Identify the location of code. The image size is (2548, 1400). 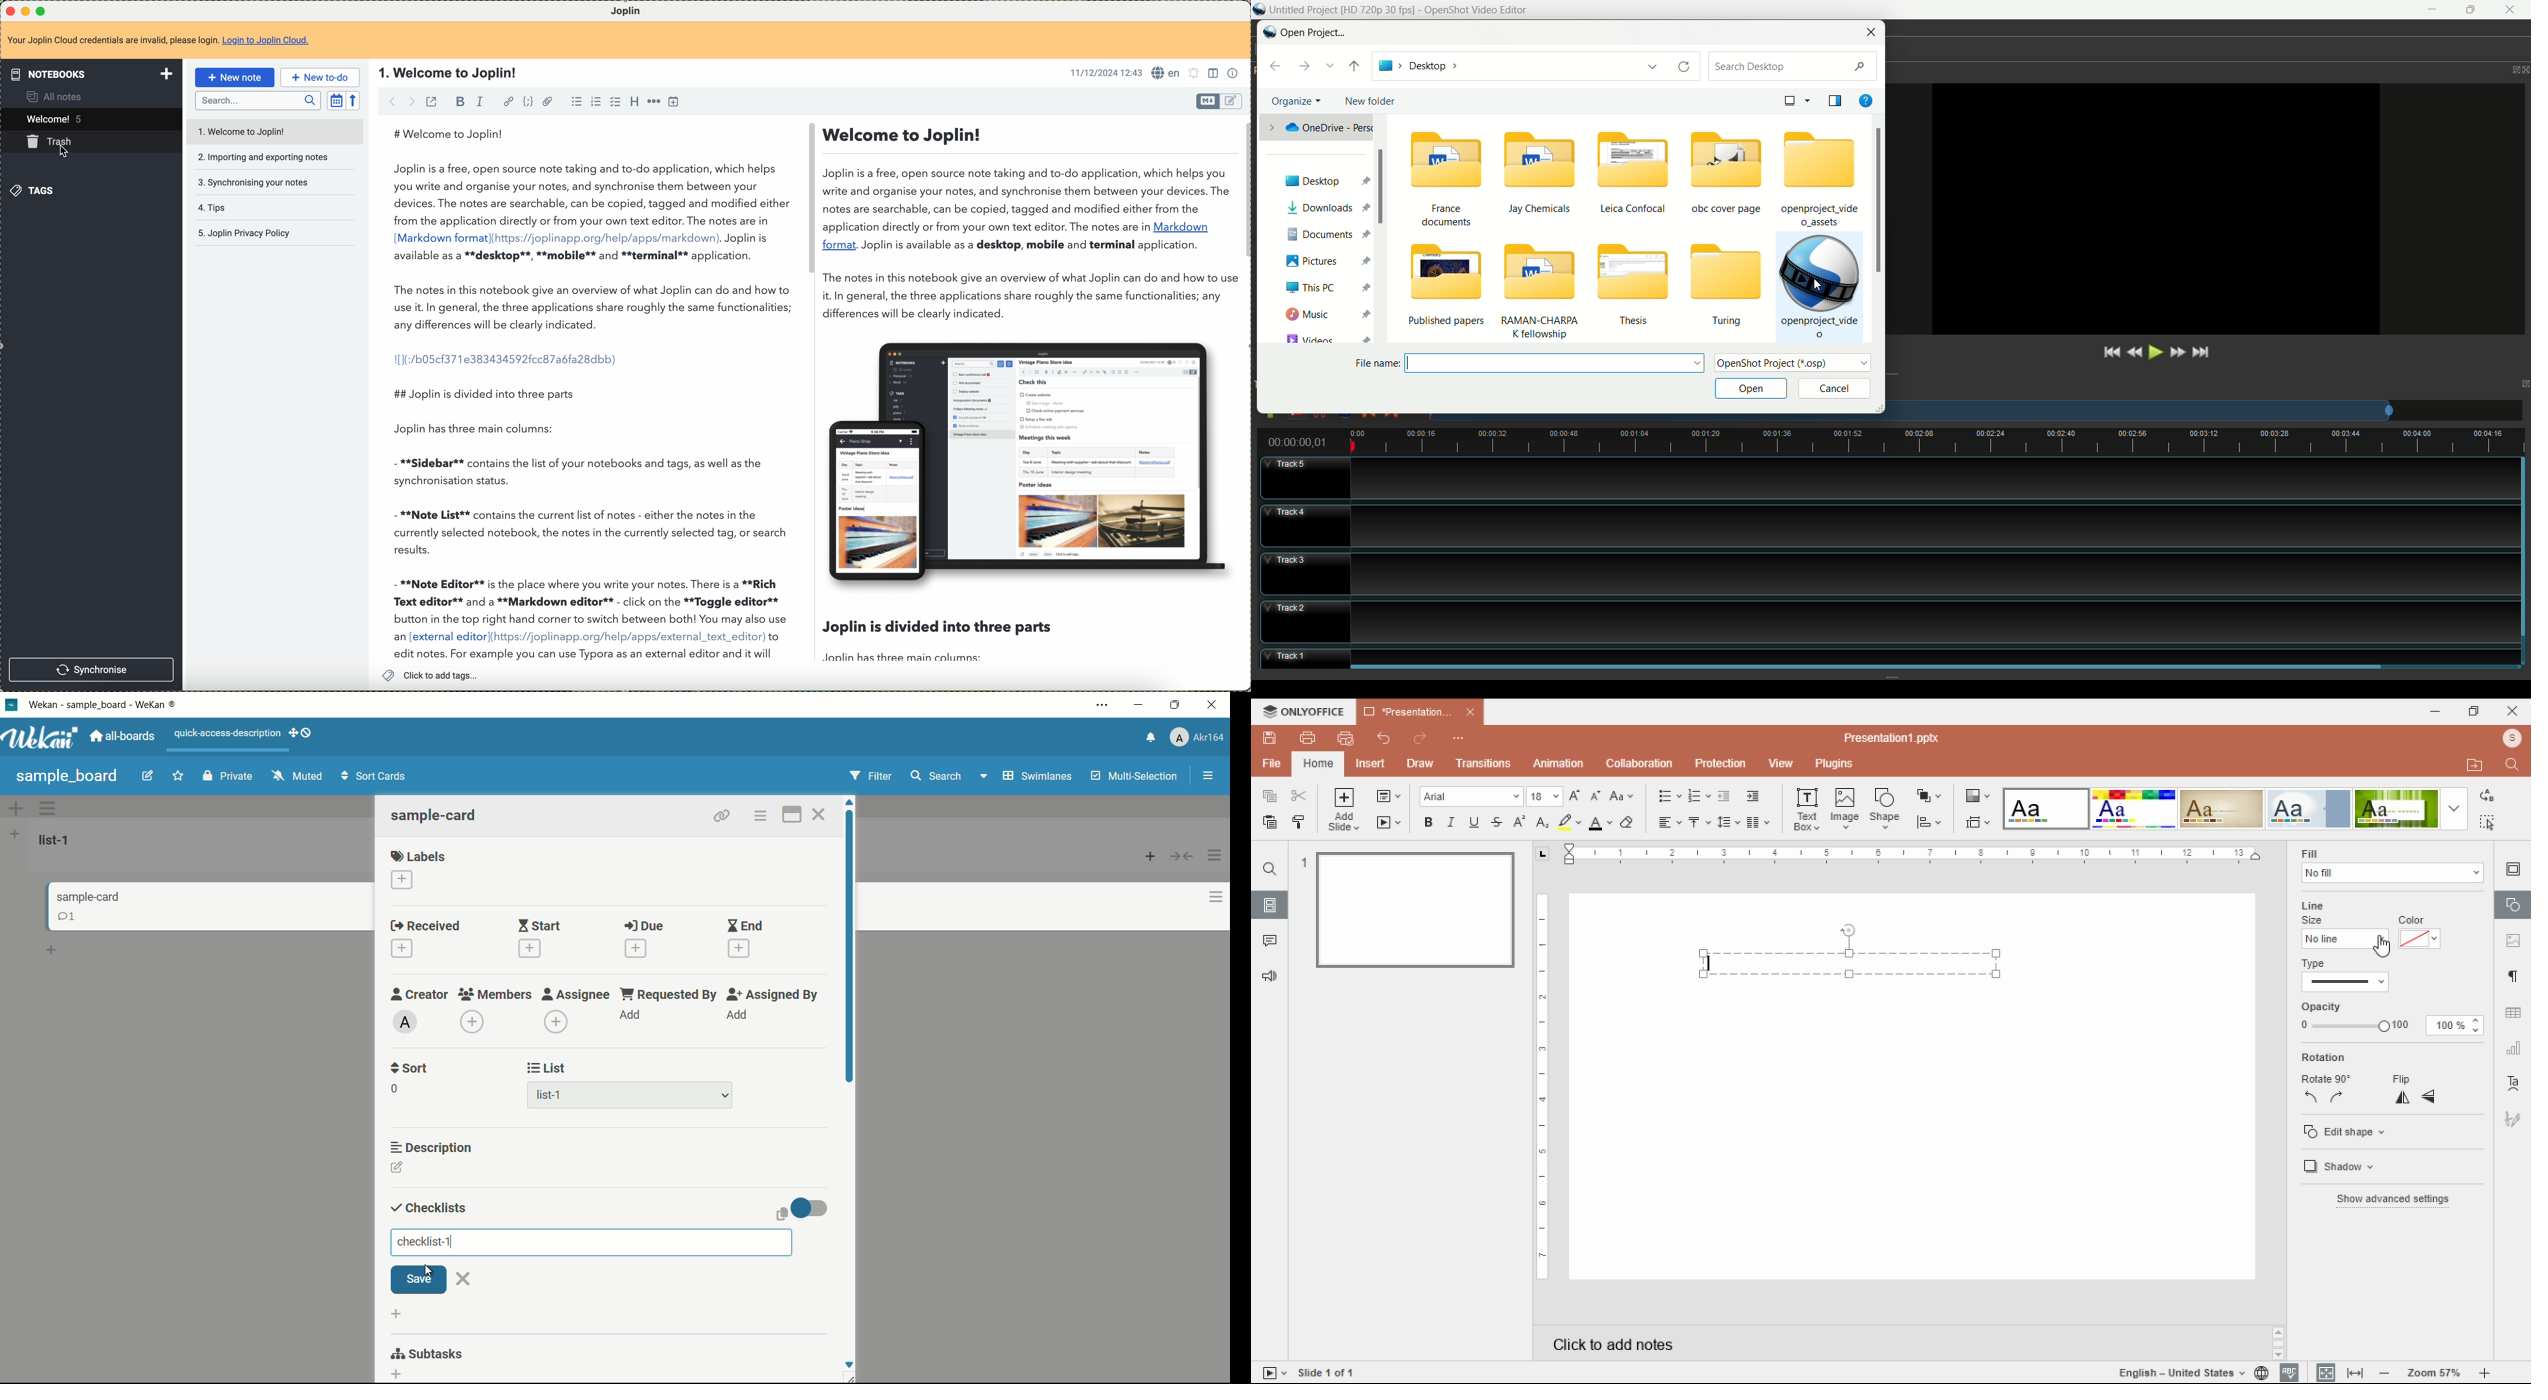
(528, 102).